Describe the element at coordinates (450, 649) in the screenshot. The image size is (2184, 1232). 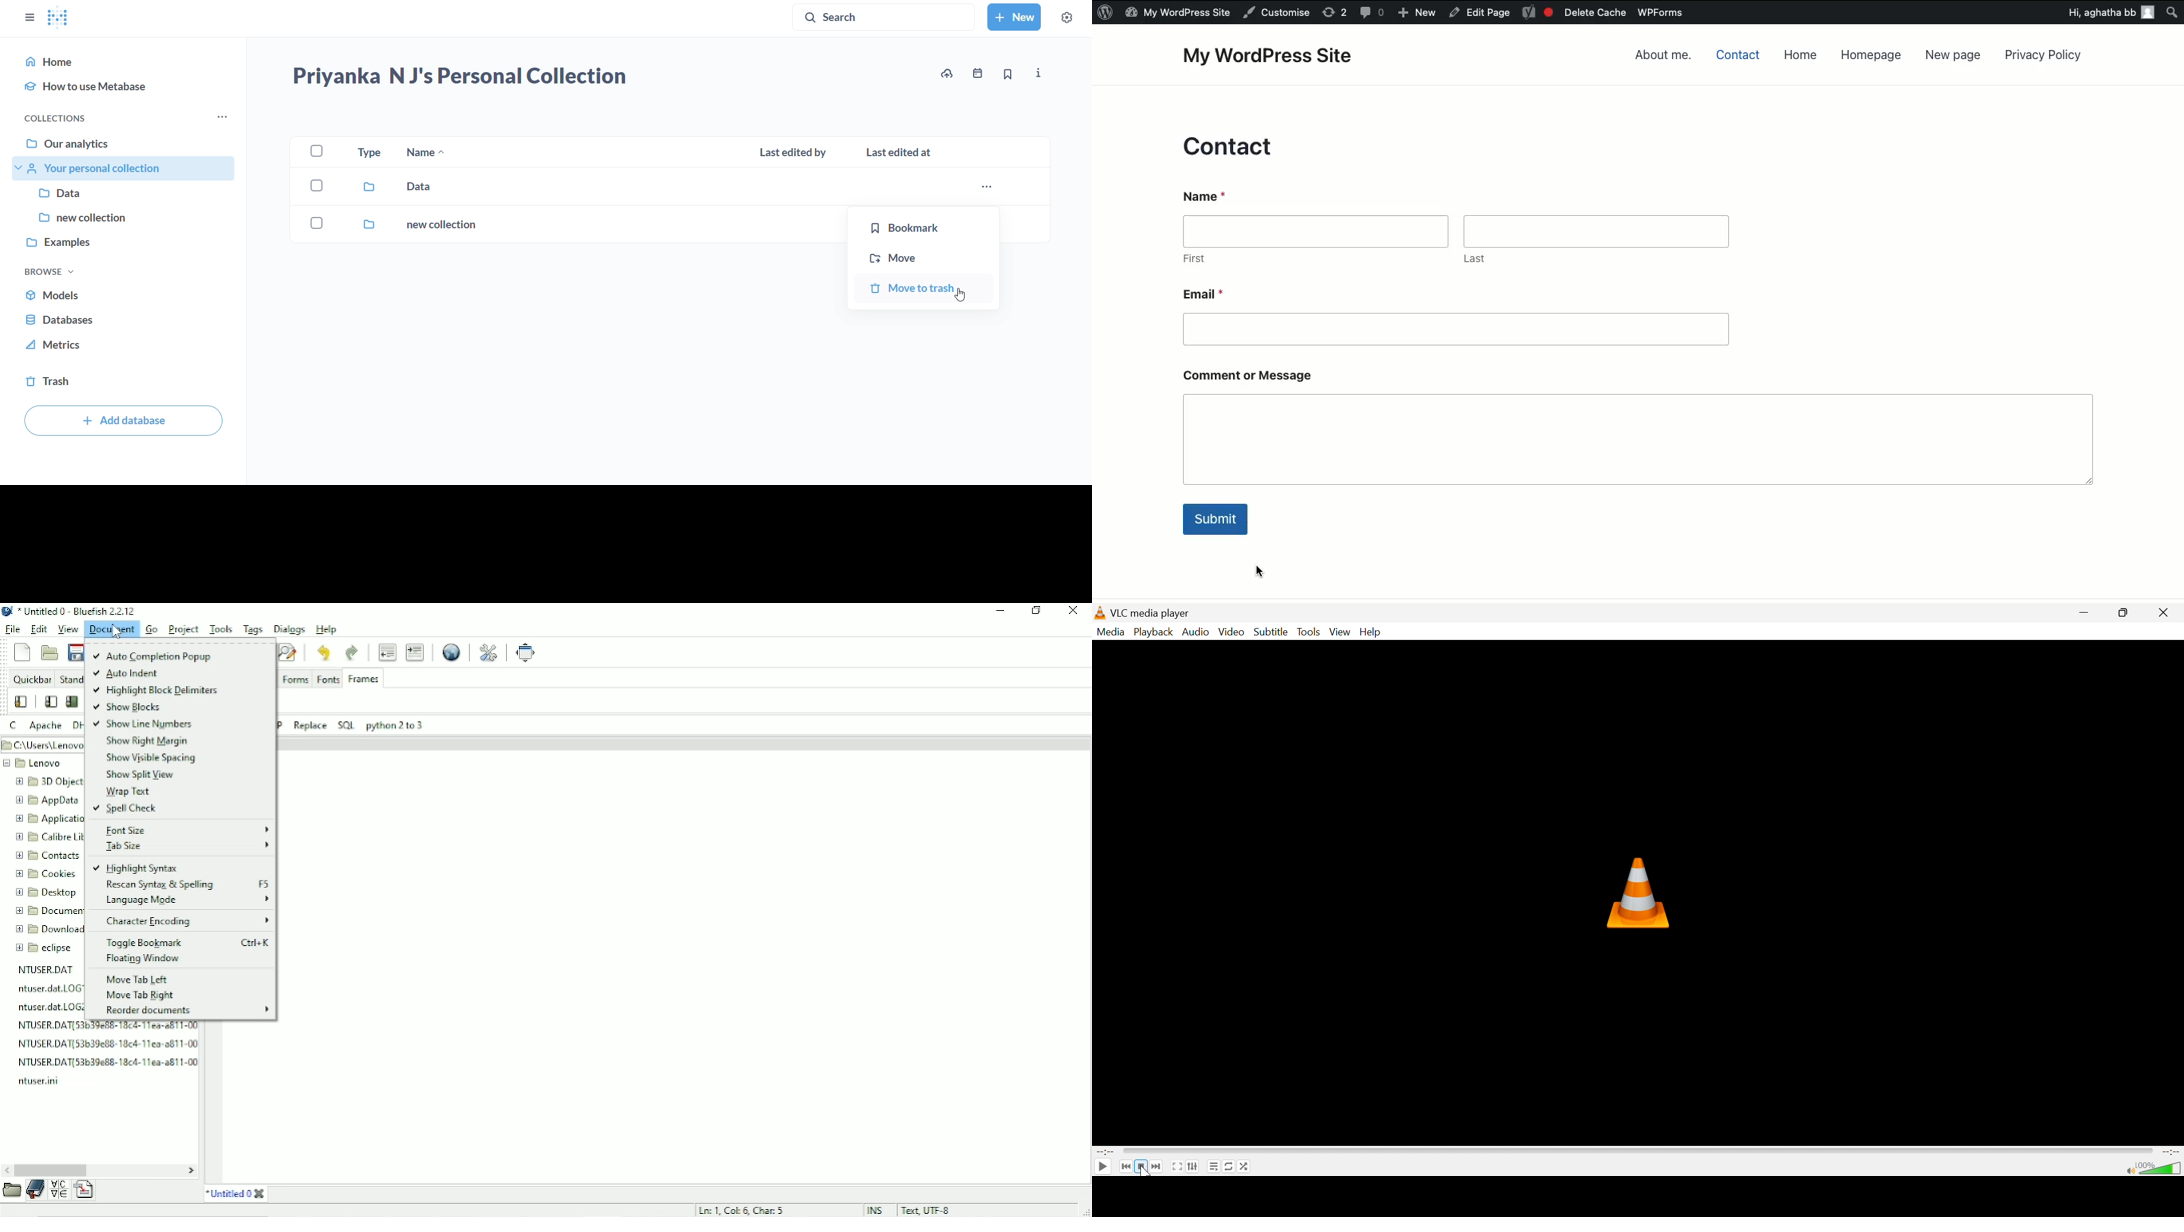
I see `Preview in browser` at that location.